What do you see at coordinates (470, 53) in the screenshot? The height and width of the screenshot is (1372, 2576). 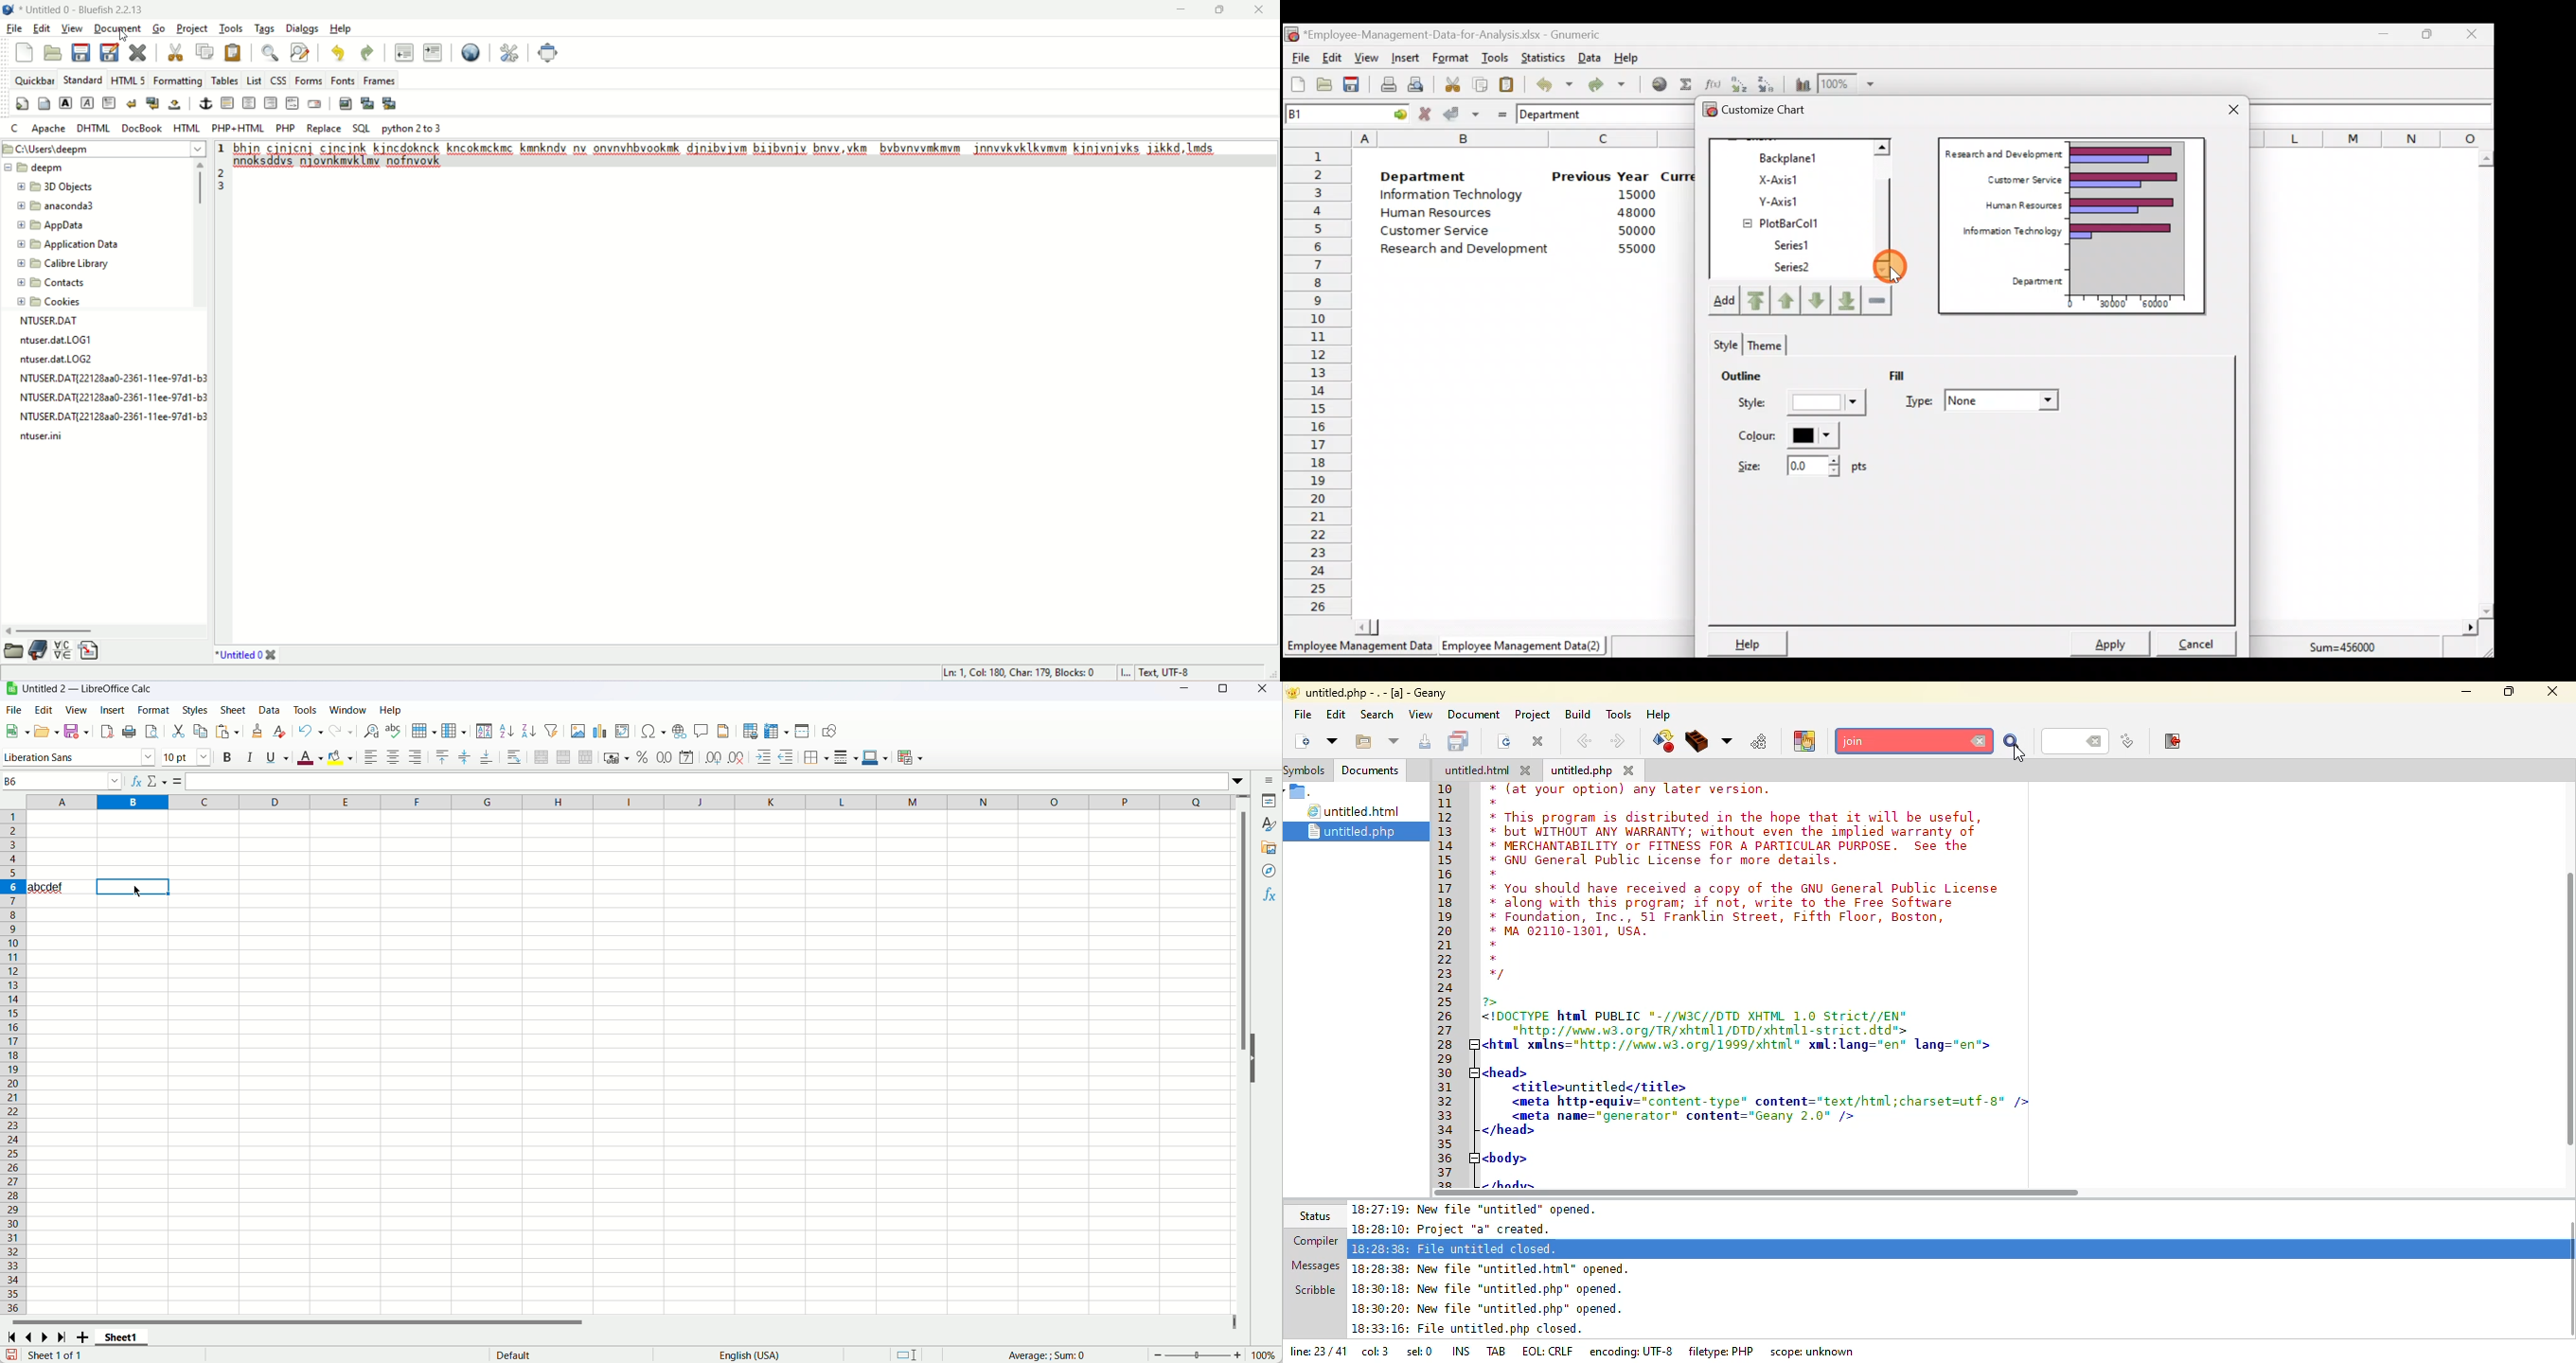 I see `preview in browser` at bounding box center [470, 53].